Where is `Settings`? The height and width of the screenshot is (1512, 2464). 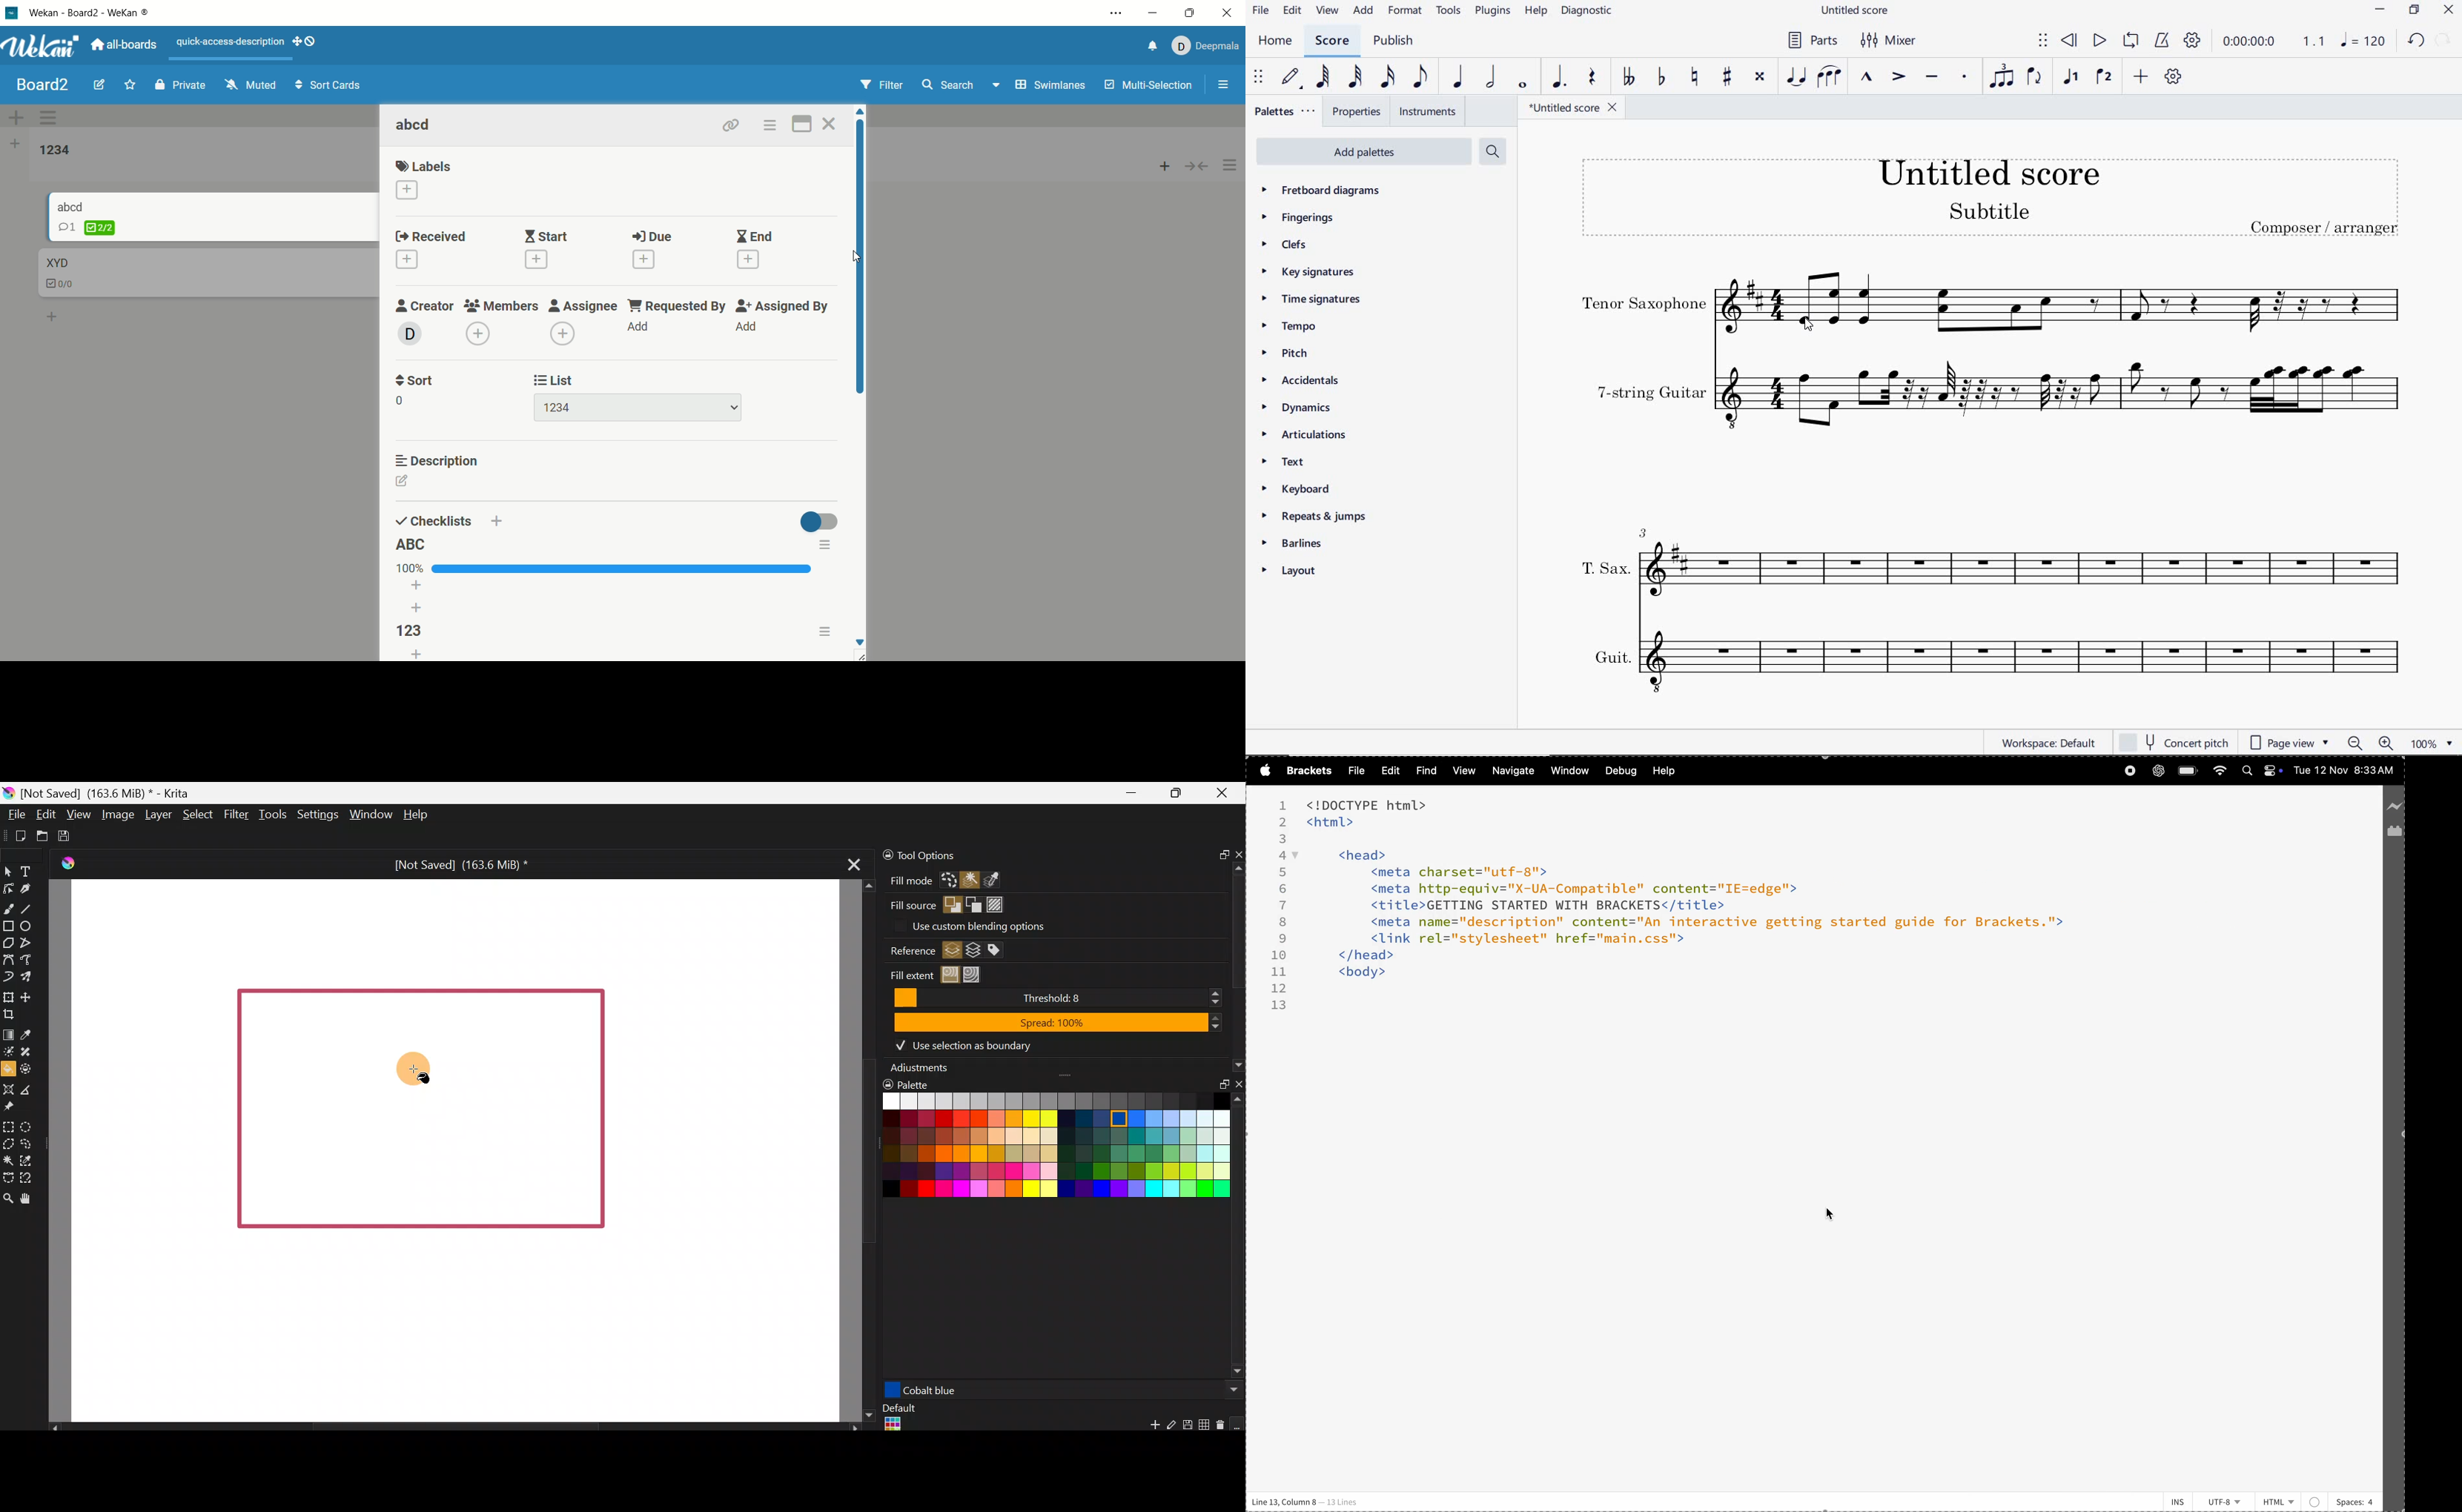
Settings is located at coordinates (315, 812).